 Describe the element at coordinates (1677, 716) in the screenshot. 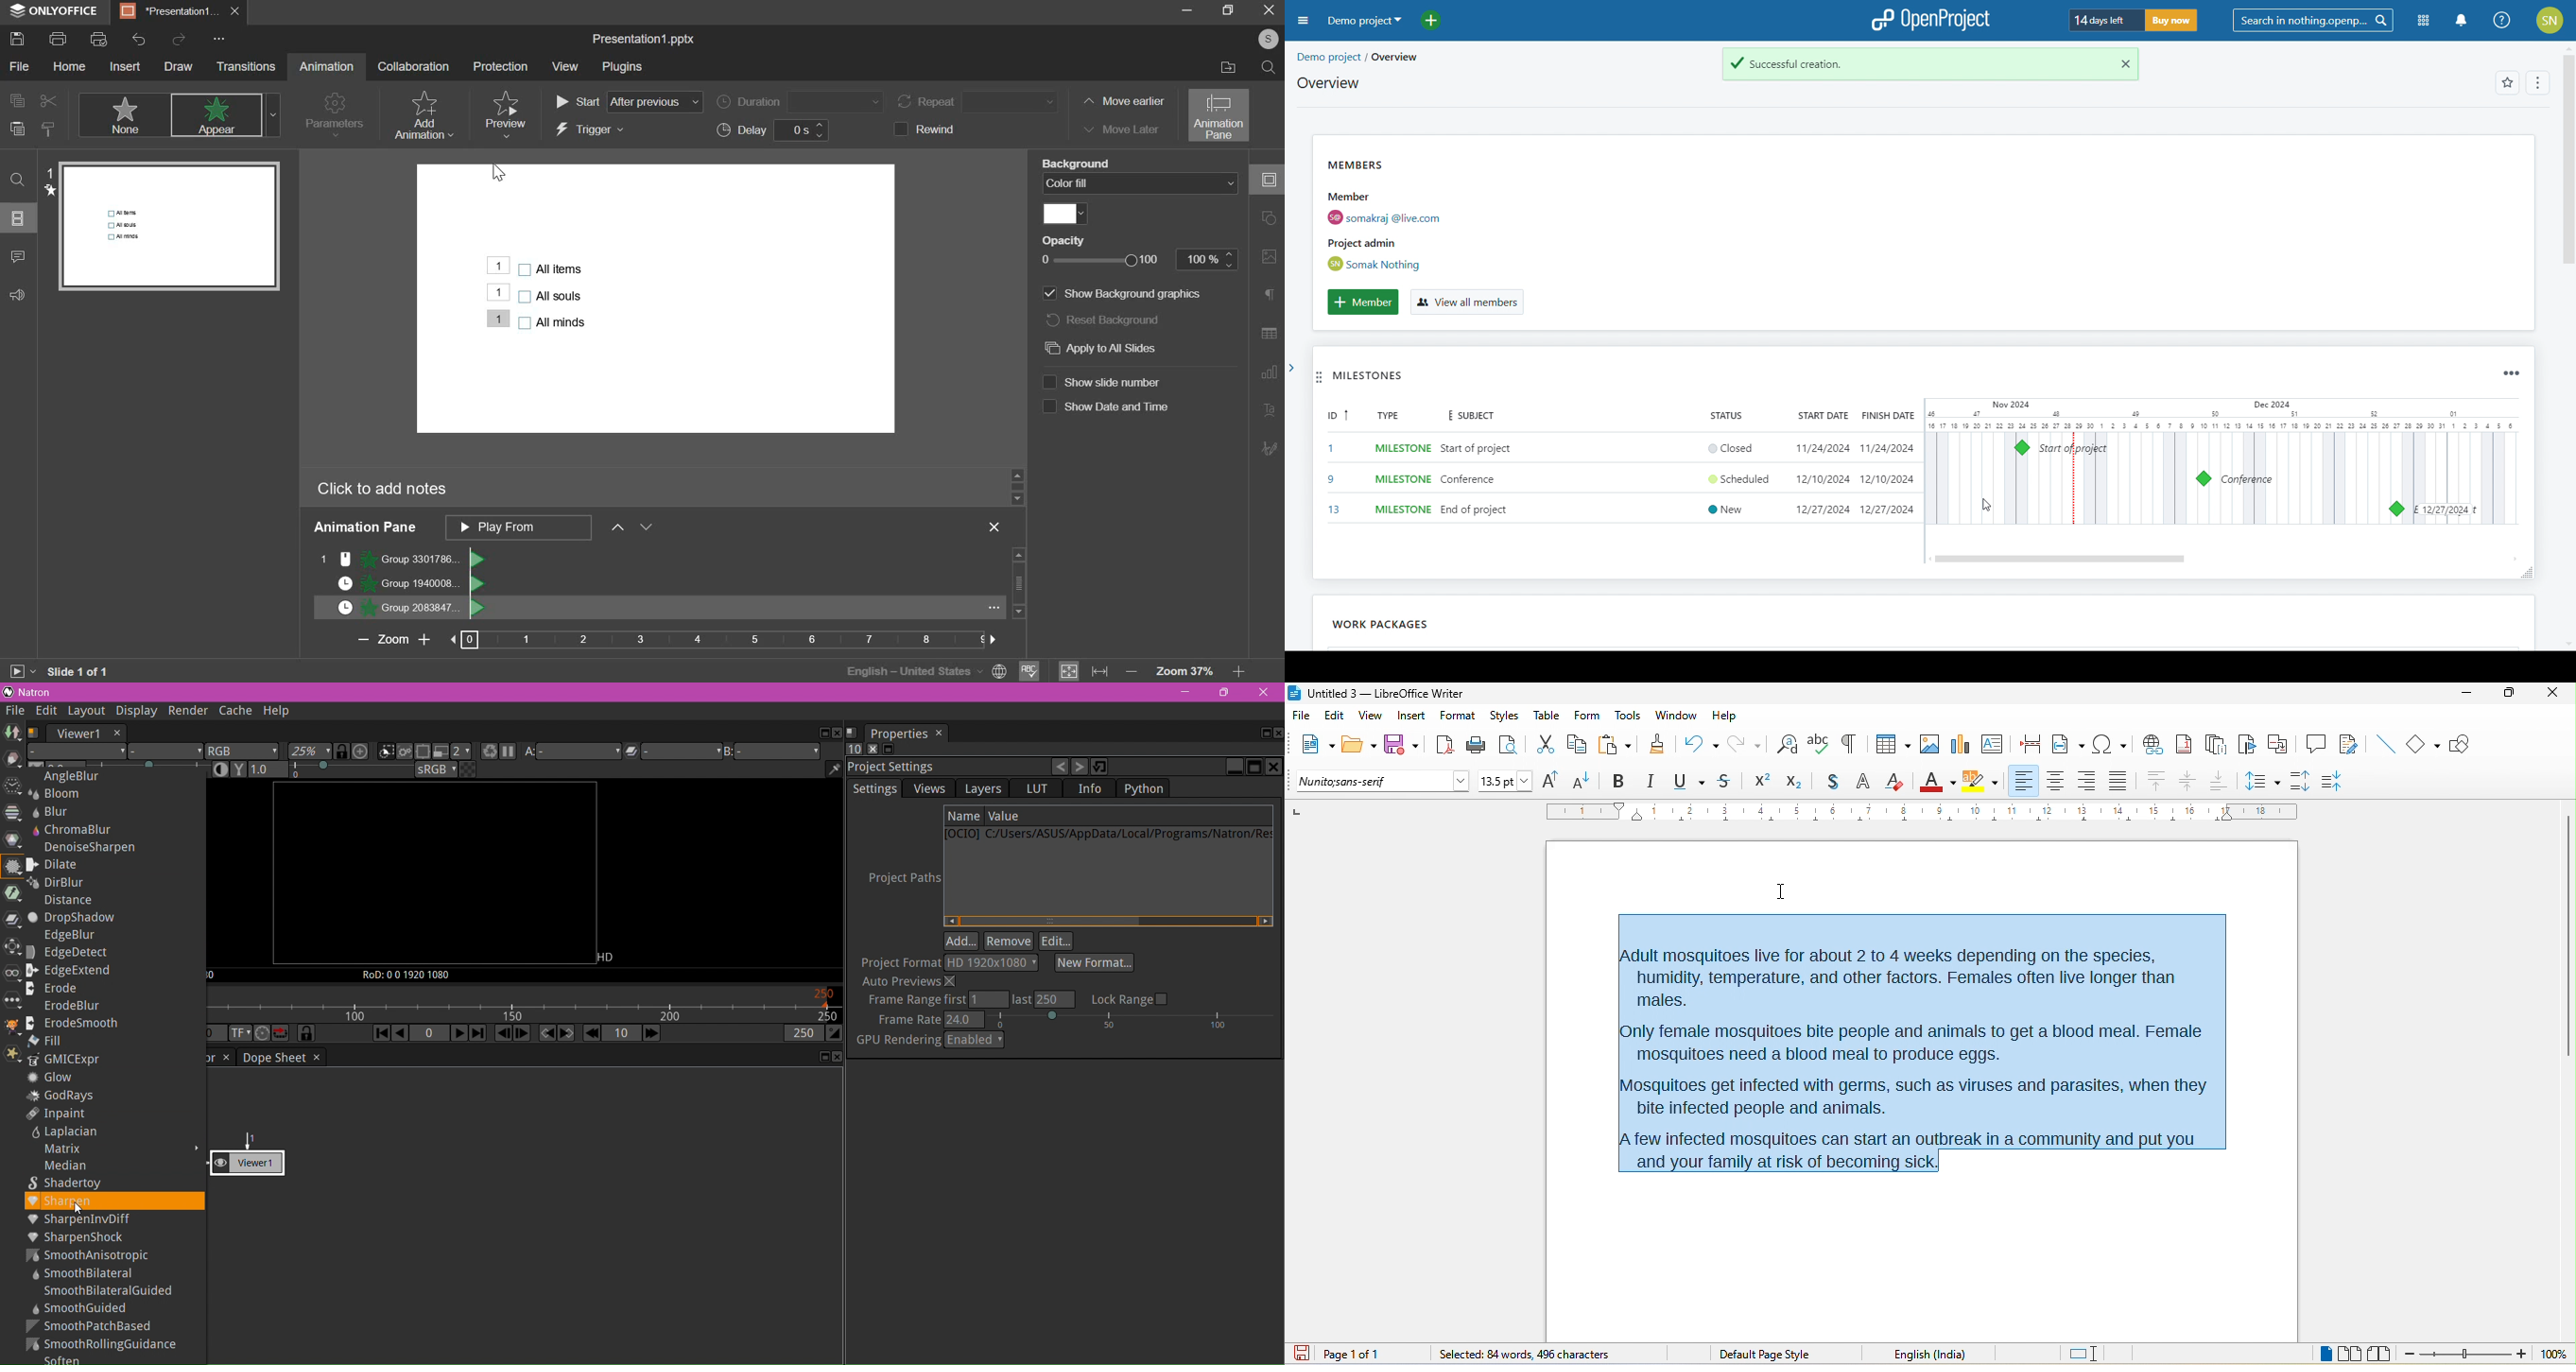

I see `window` at that location.